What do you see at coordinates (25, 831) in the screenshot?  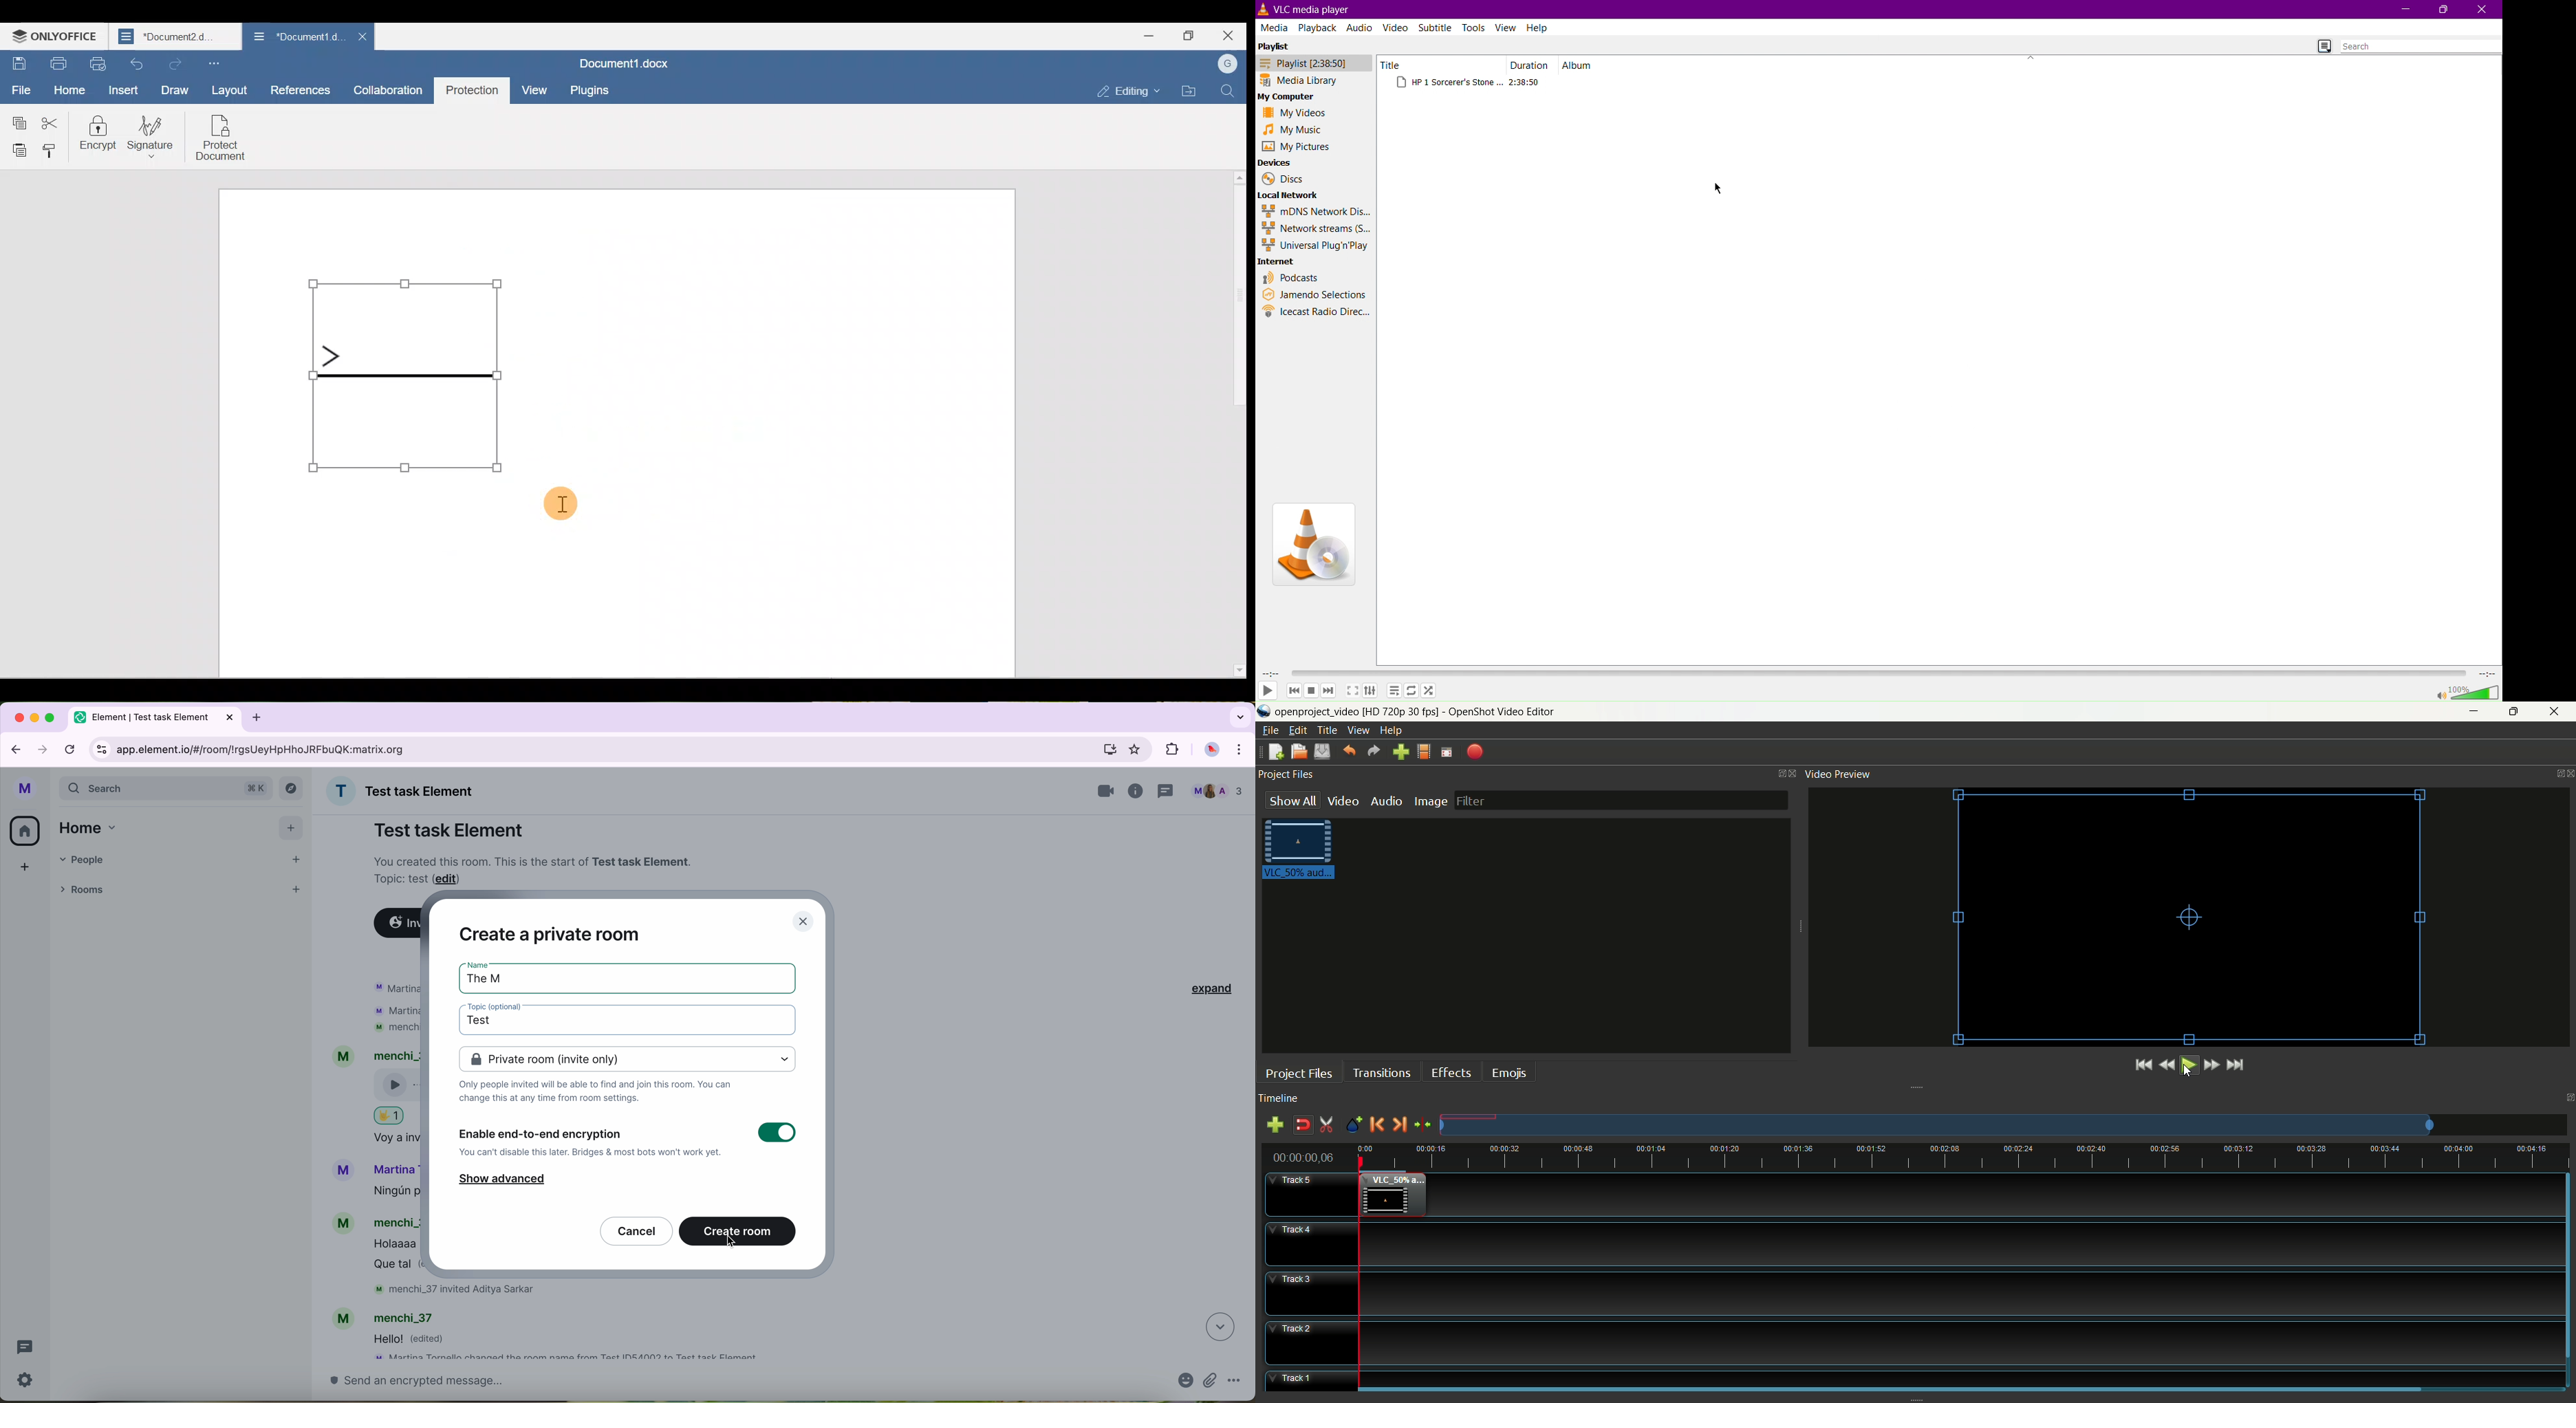 I see `home button` at bounding box center [25, 831].